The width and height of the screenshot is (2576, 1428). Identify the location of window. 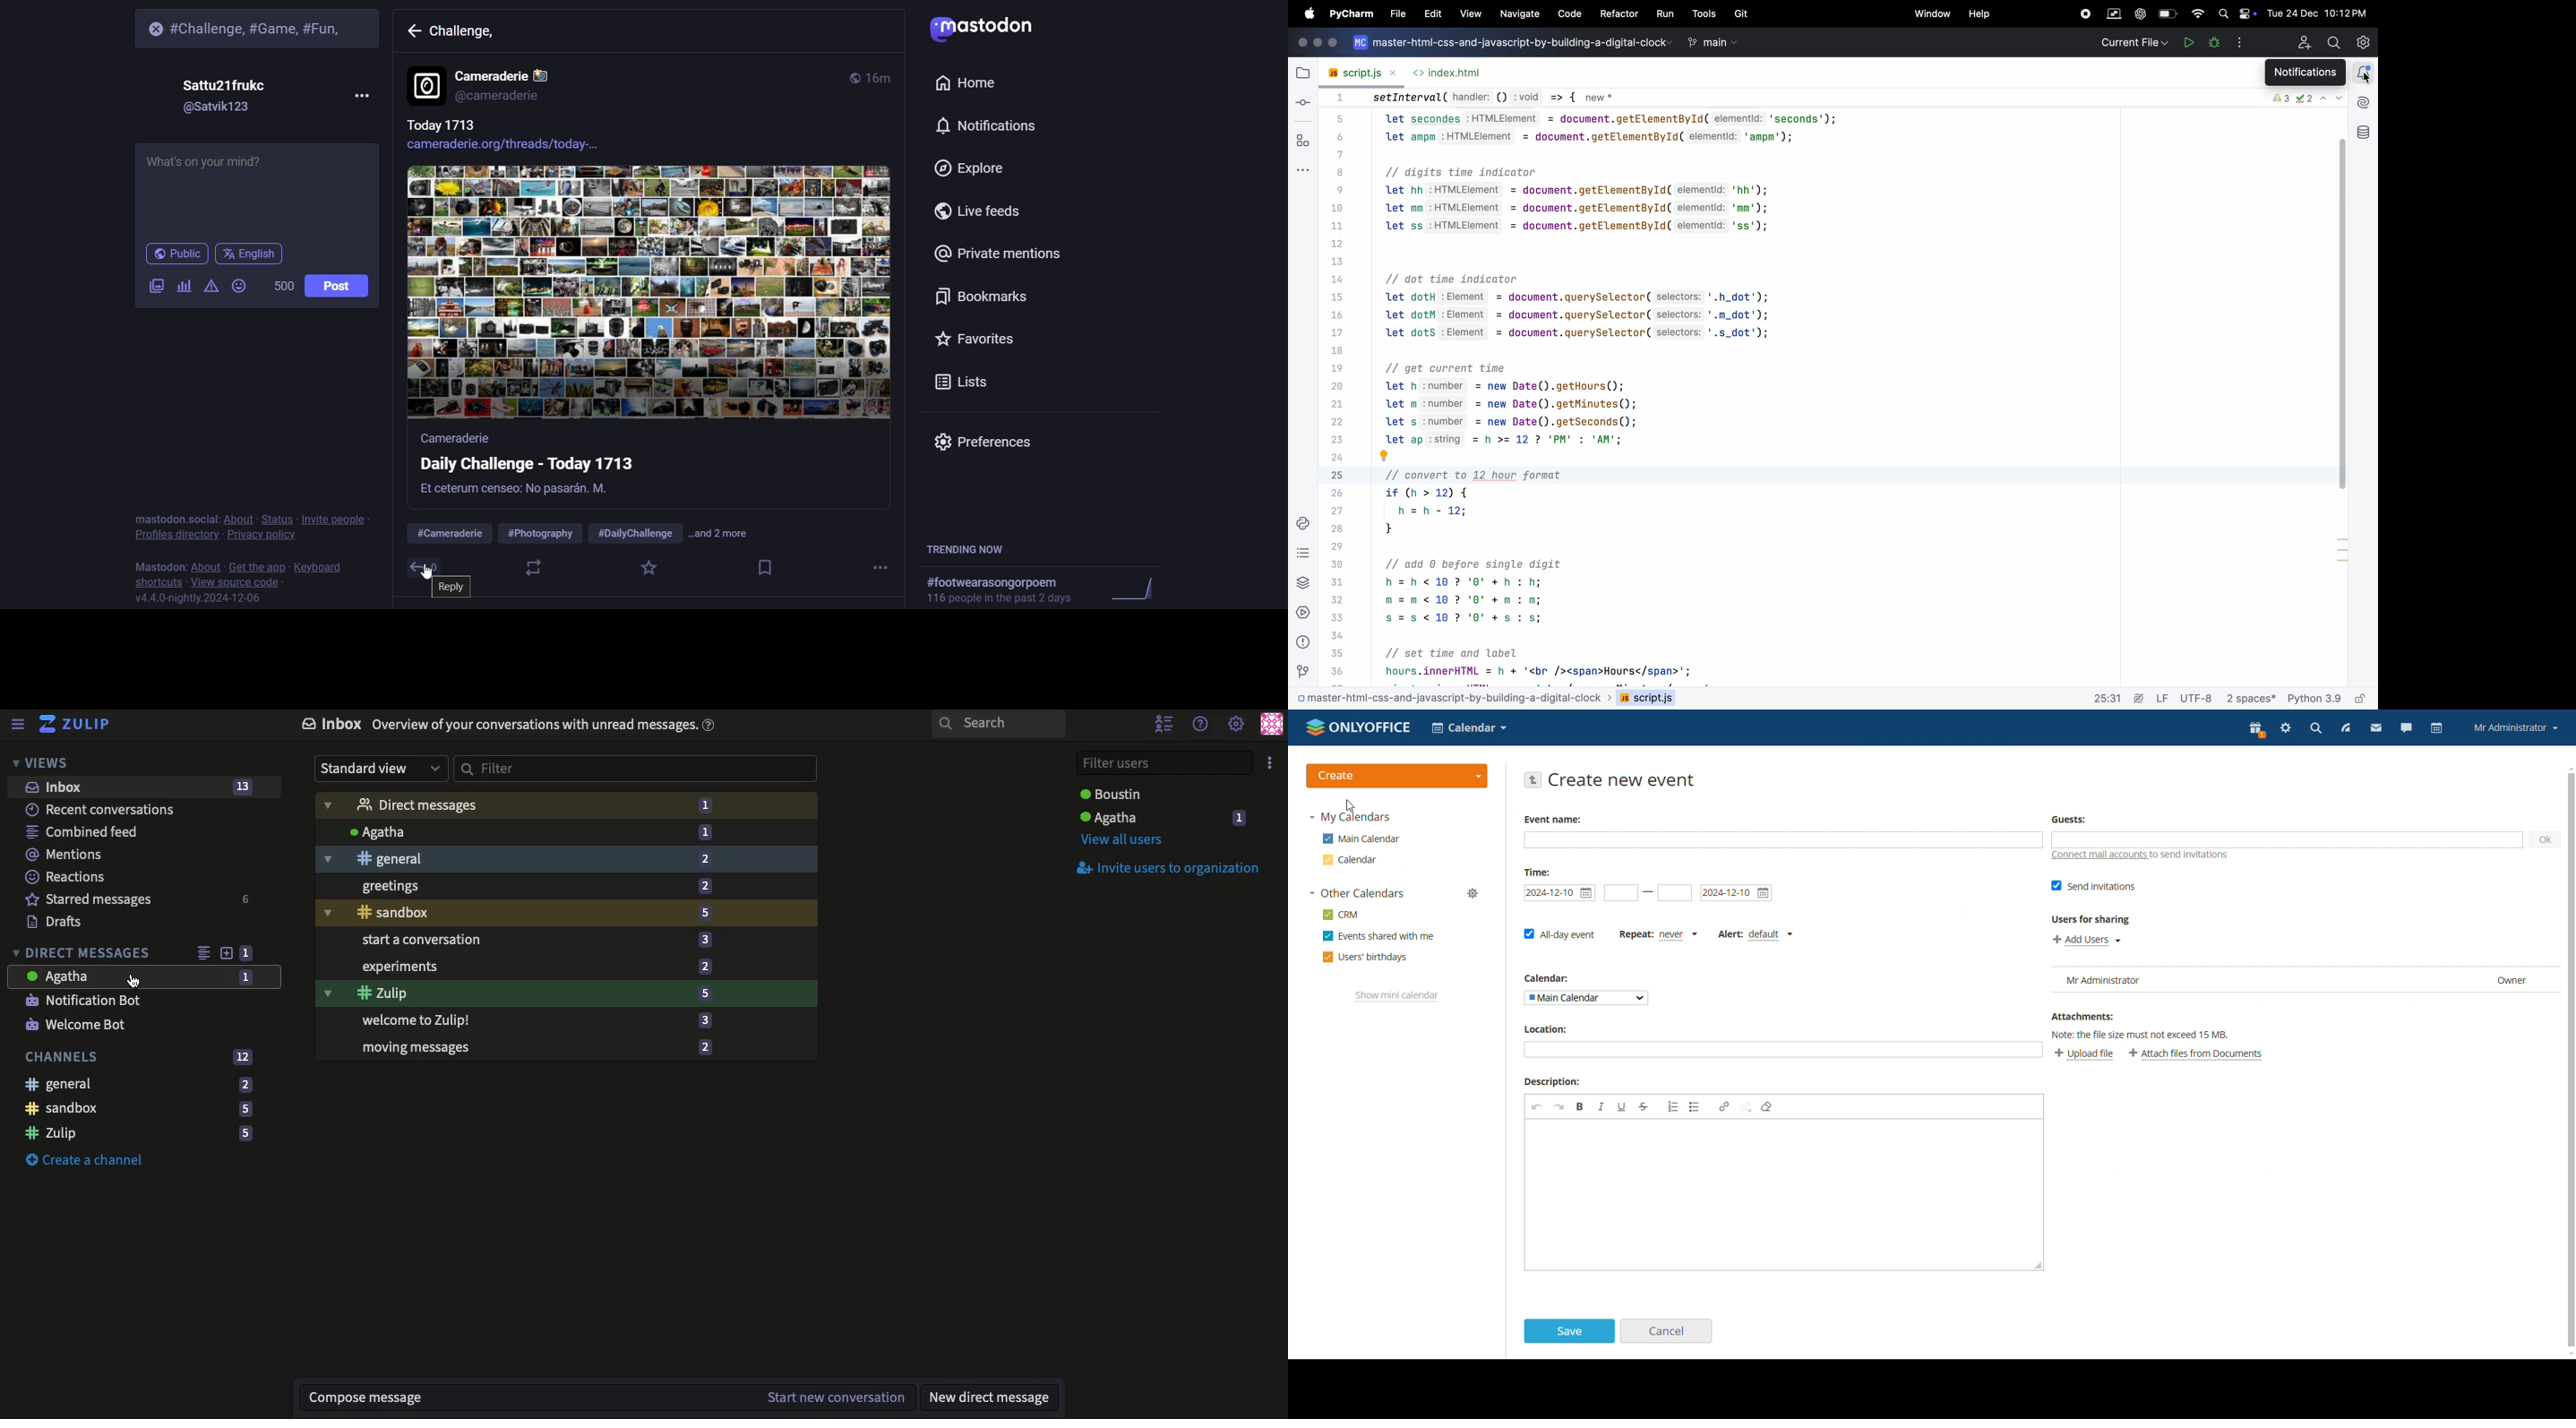
(1934, 13).